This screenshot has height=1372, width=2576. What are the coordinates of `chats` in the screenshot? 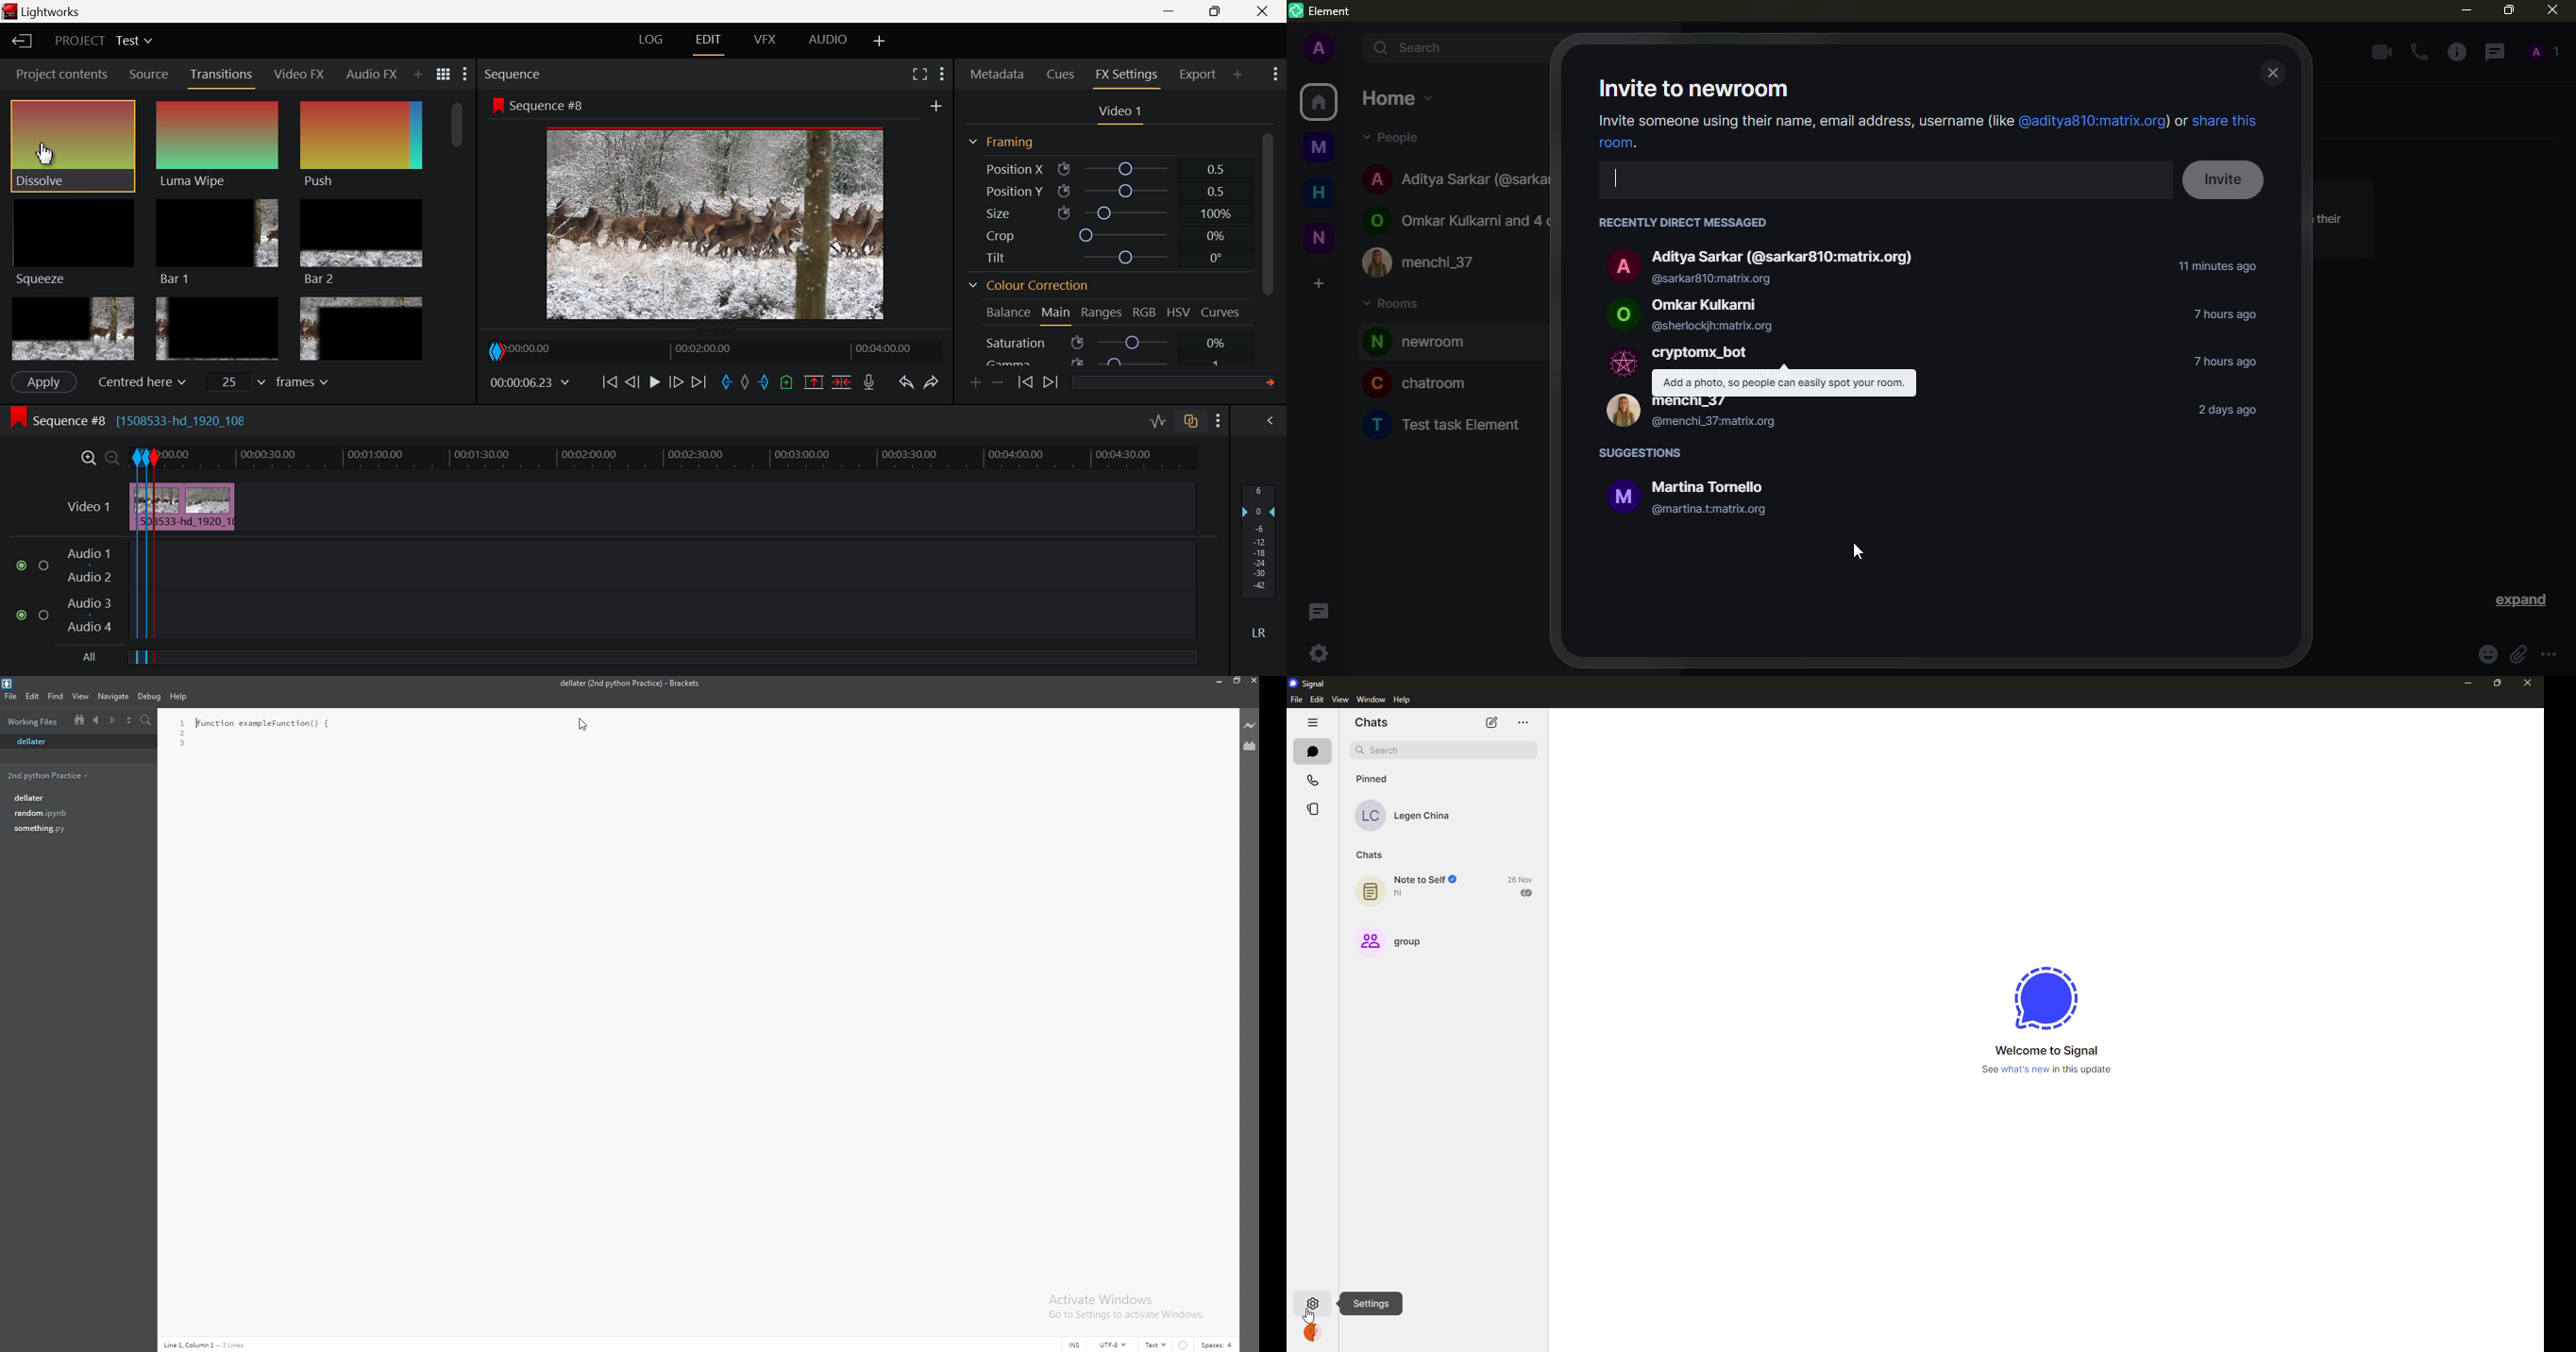 It's located at (1373, 724).